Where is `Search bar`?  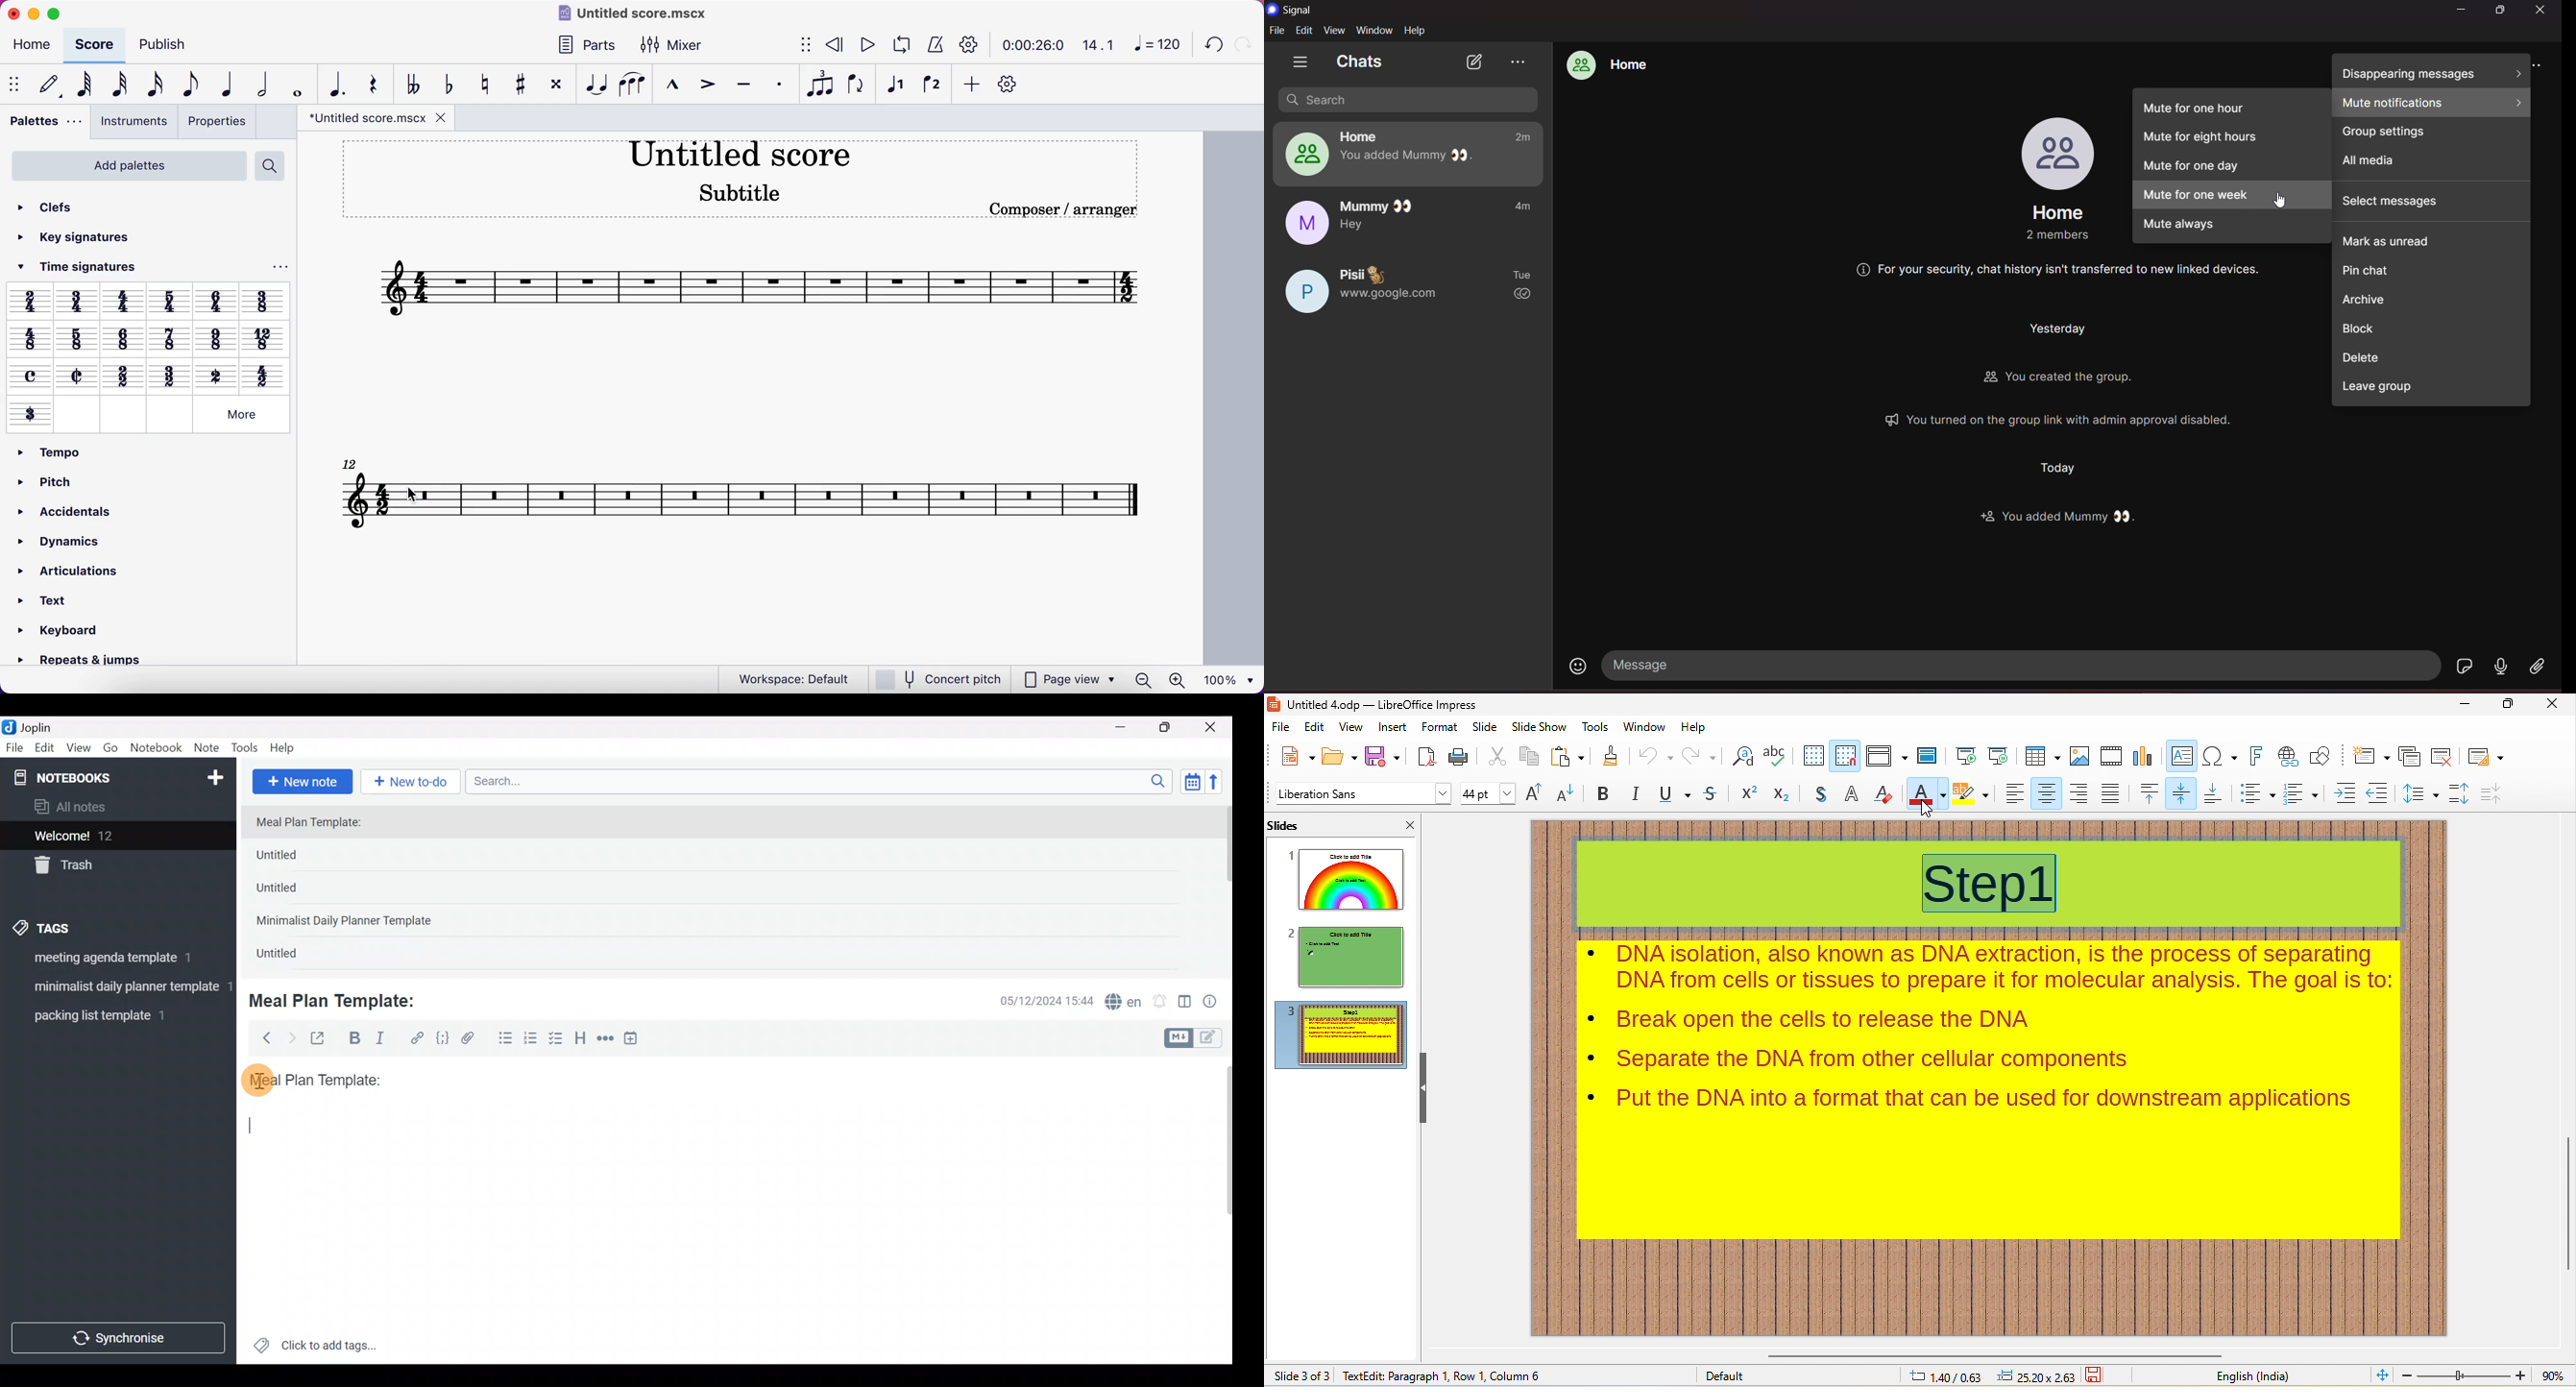 Search bar is located at coordinates (823, 780).